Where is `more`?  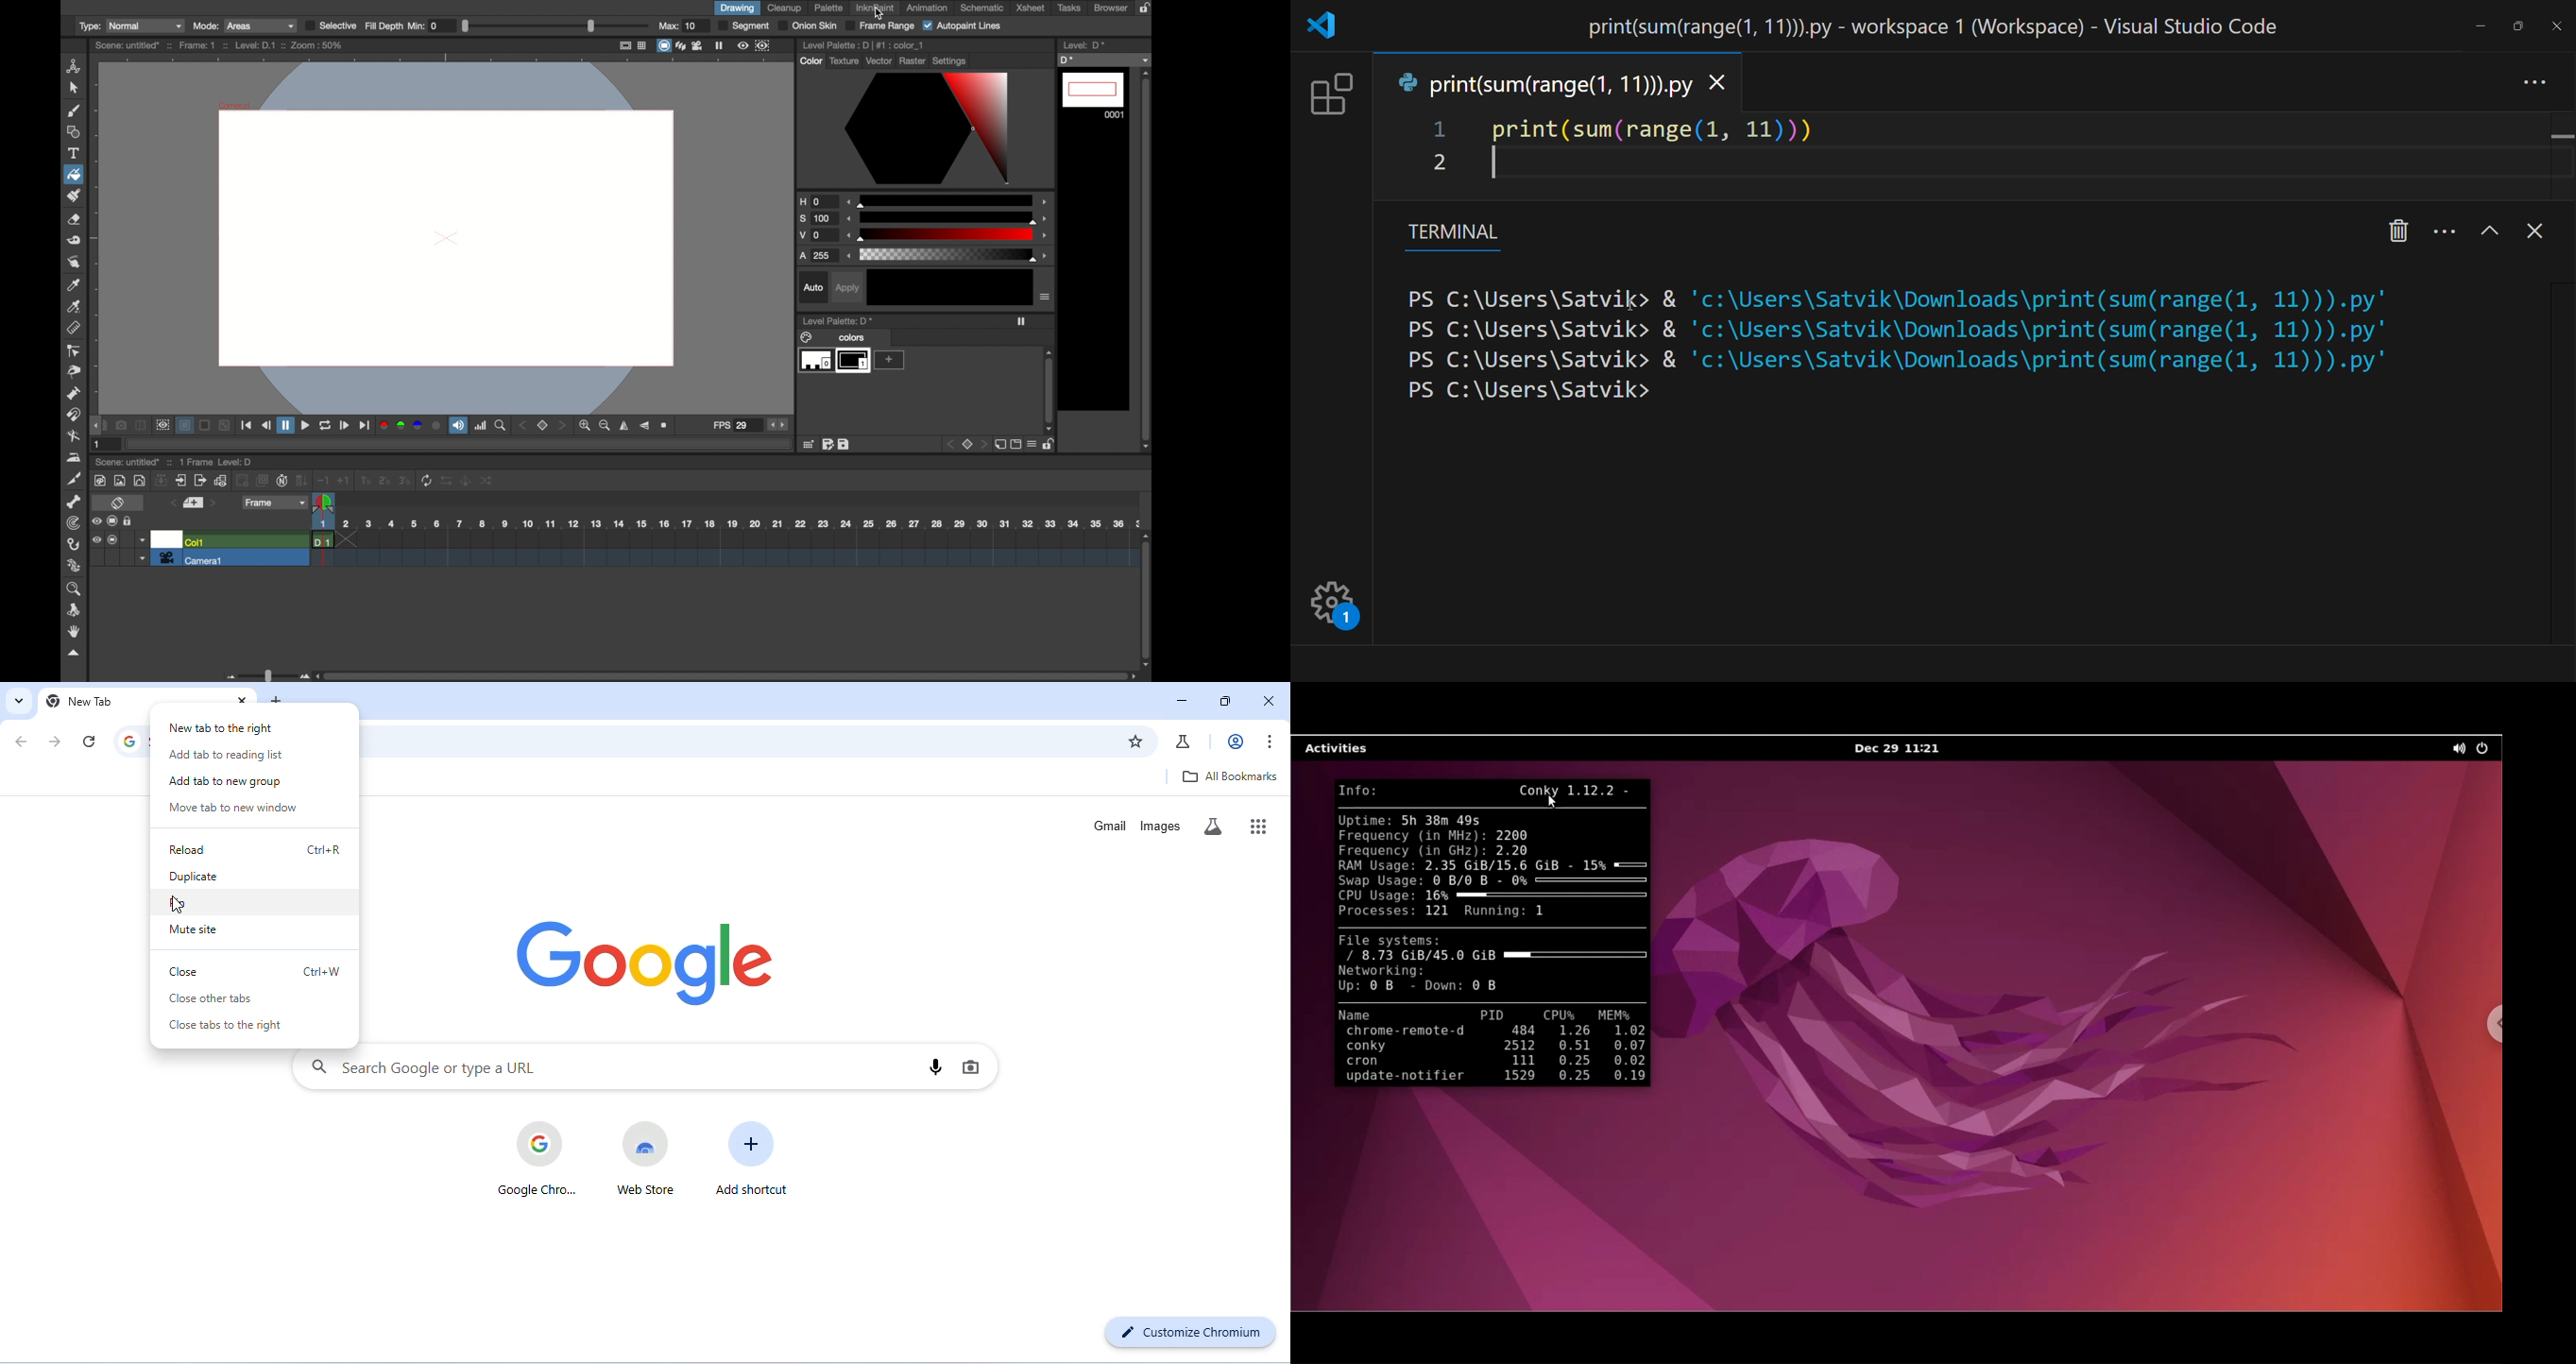 more is located at coordinates (889, 360).